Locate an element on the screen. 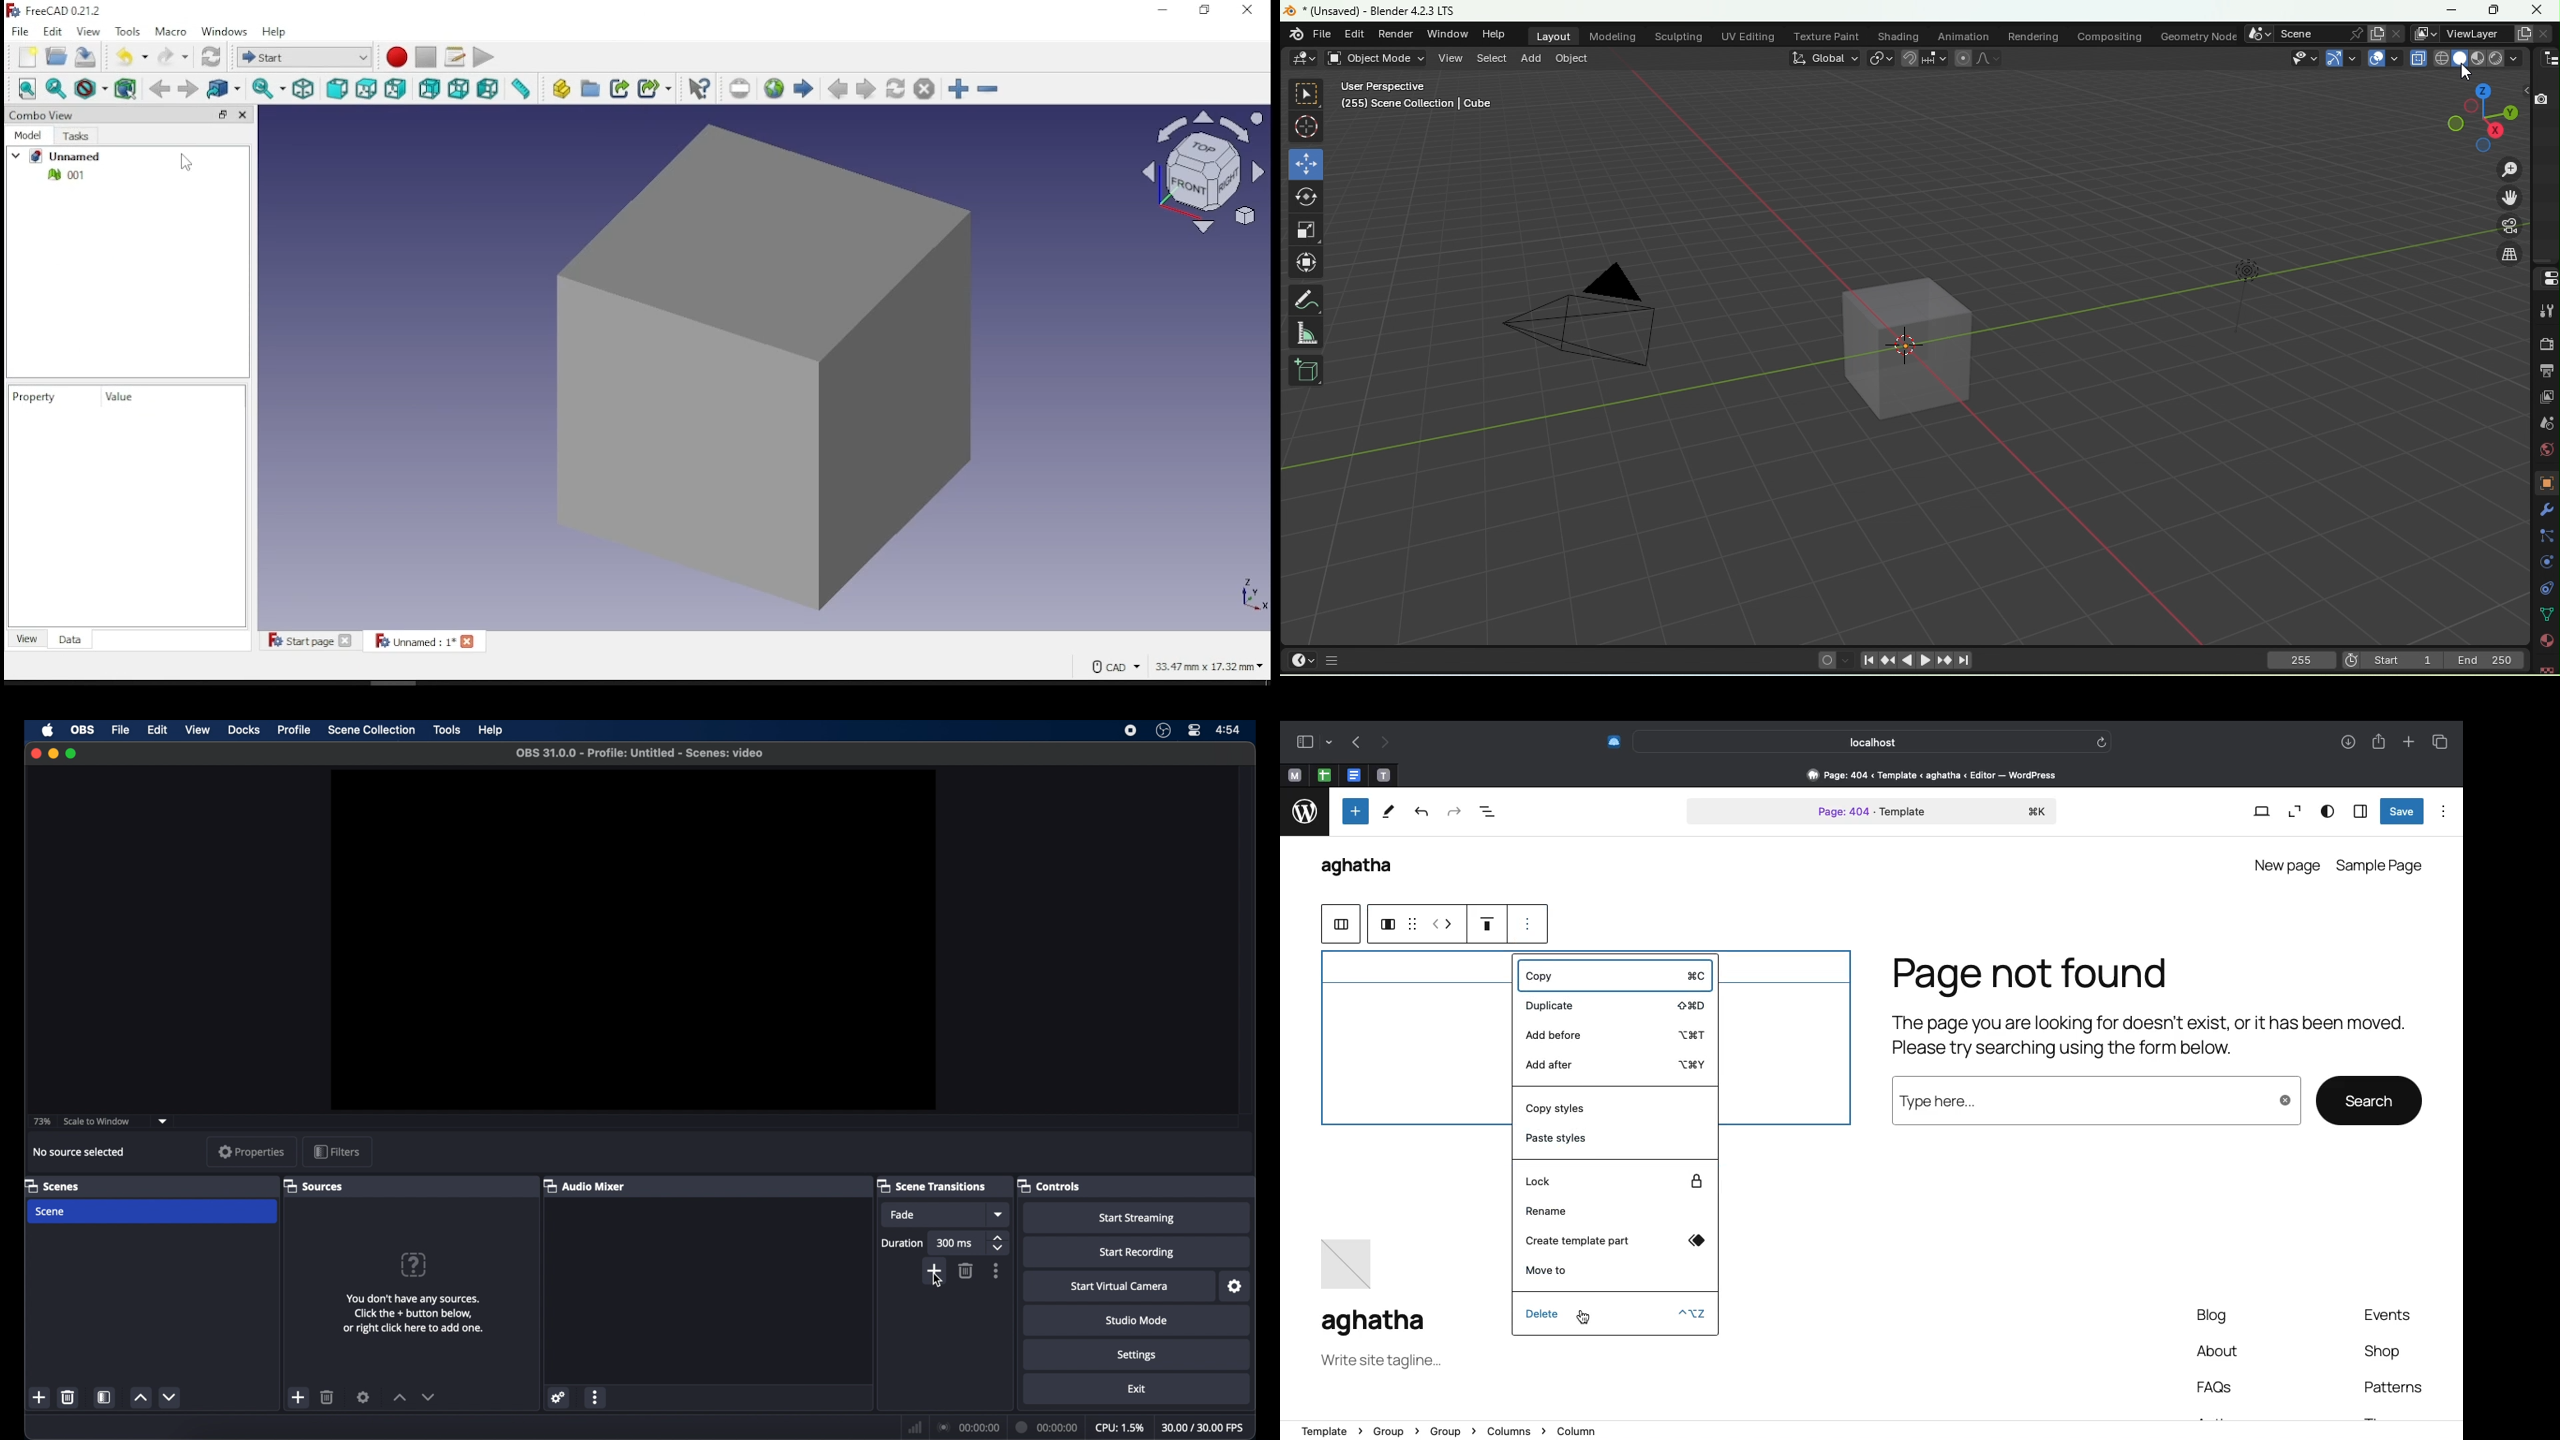 The width and height of the screenshot is (2576, 1456). previous page is located at coordinates (836, 89).